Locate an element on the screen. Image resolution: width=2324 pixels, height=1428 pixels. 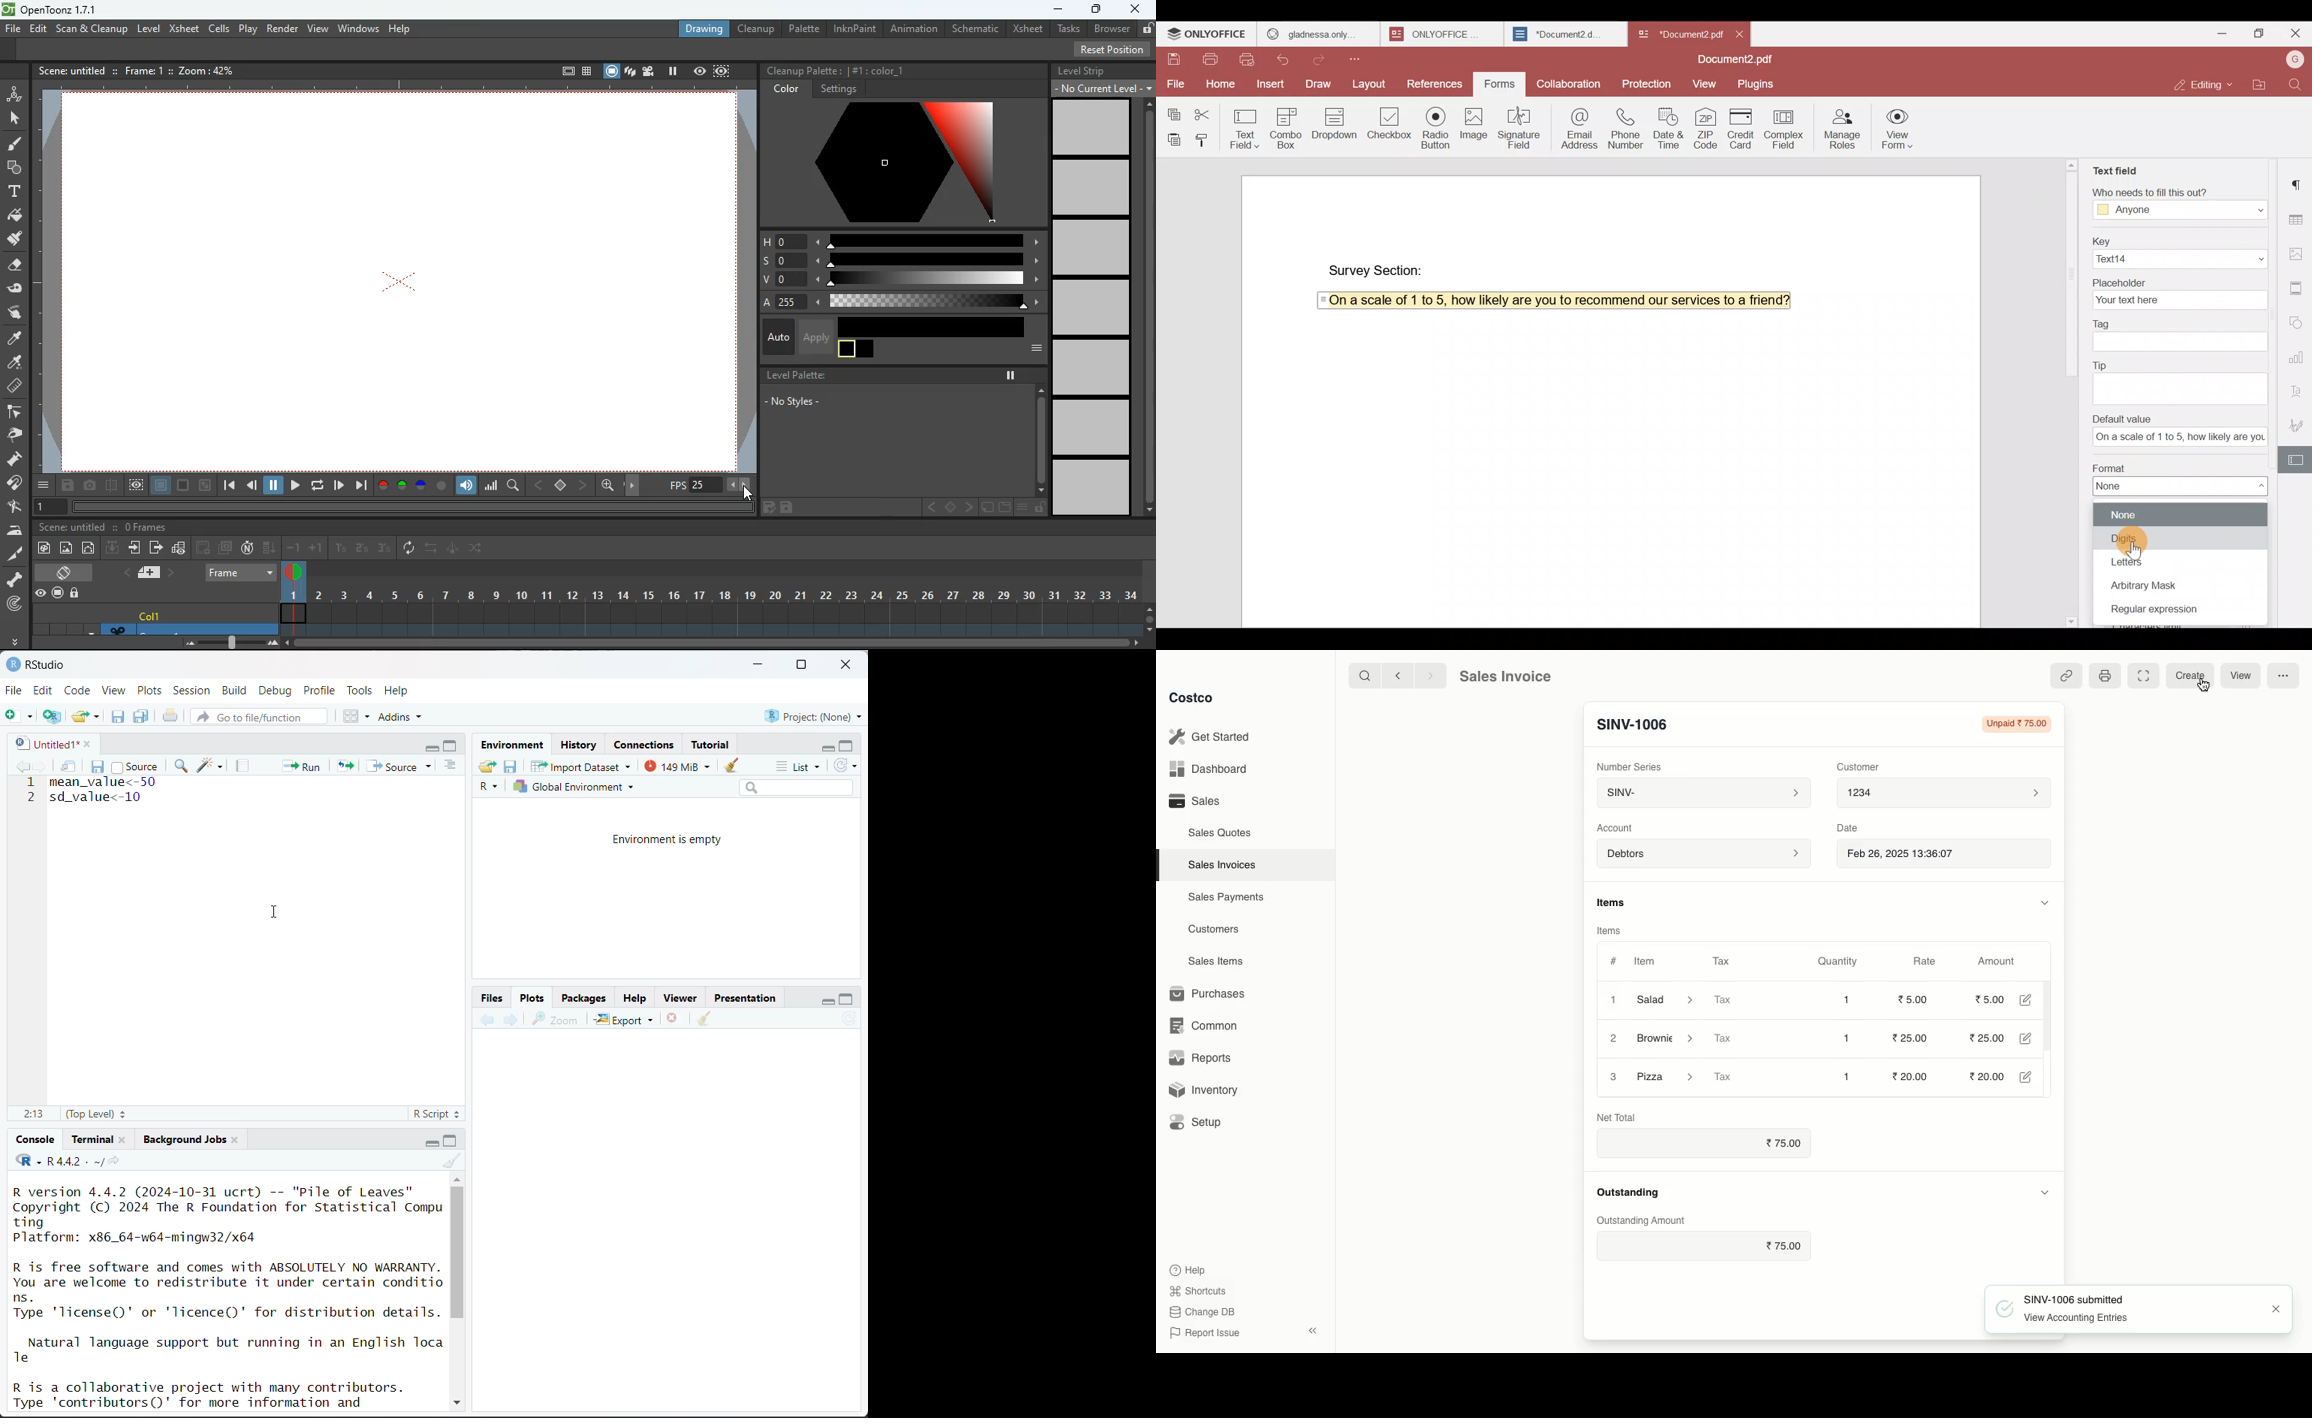
open an existing file is located at coordinates (80, 714).